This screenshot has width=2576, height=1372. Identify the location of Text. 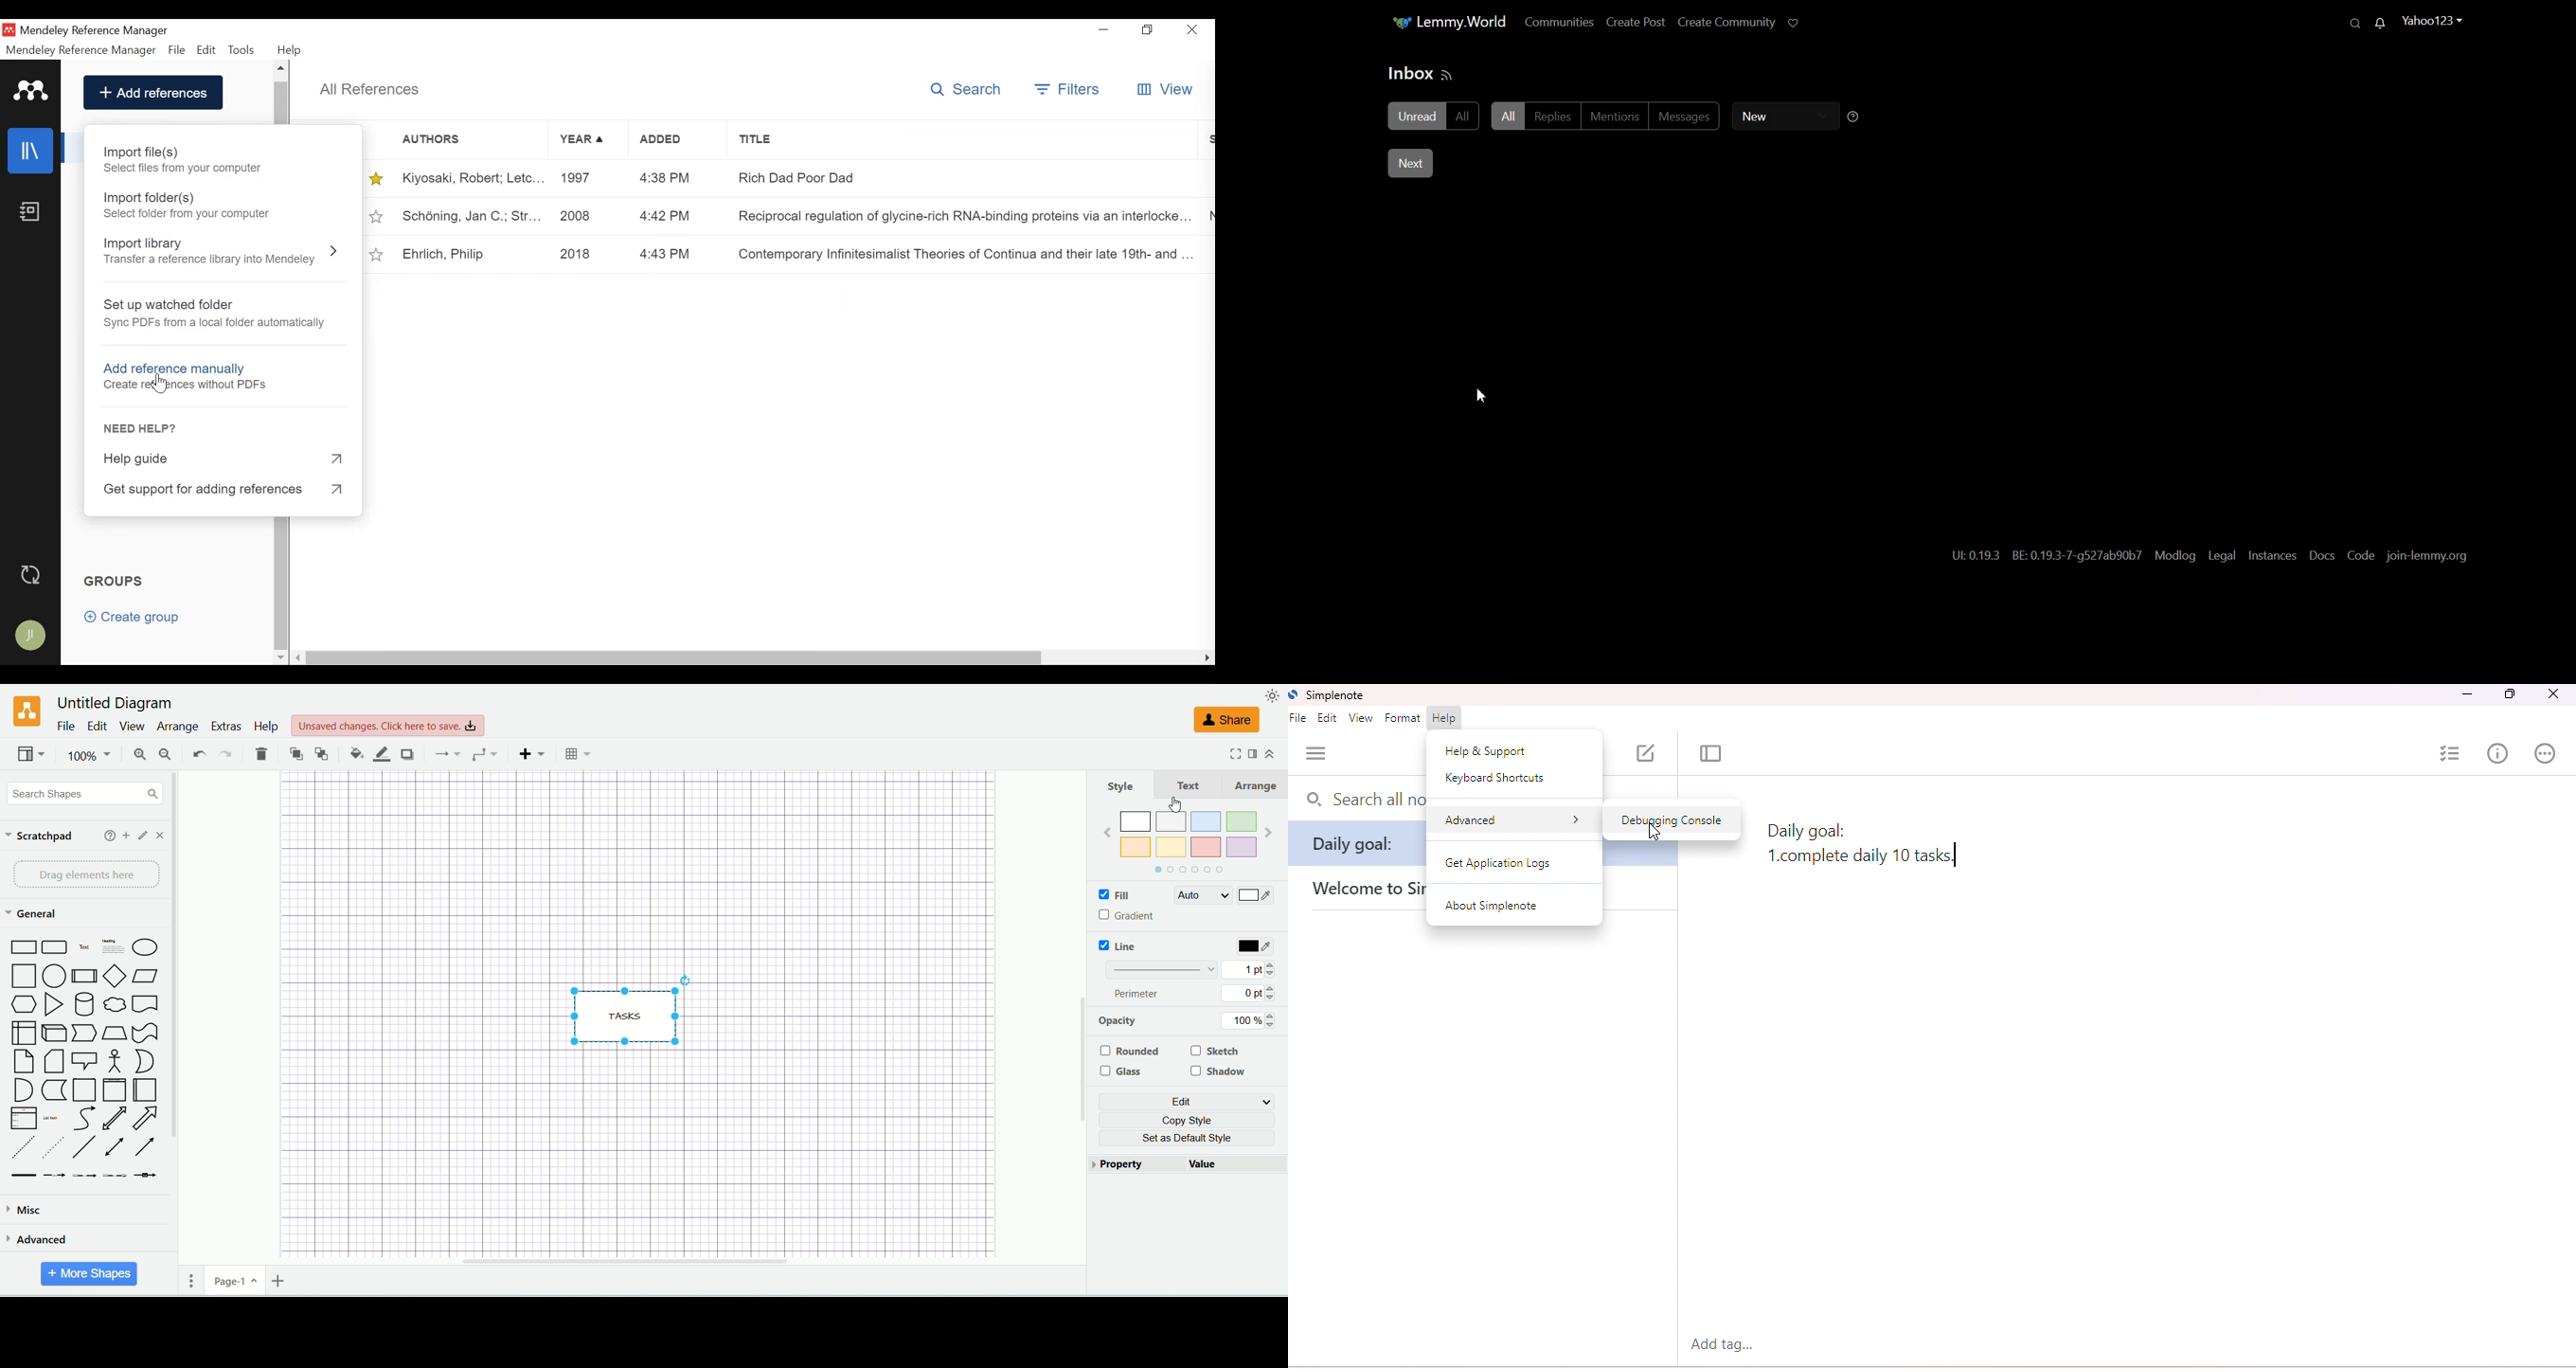
(85, 946).